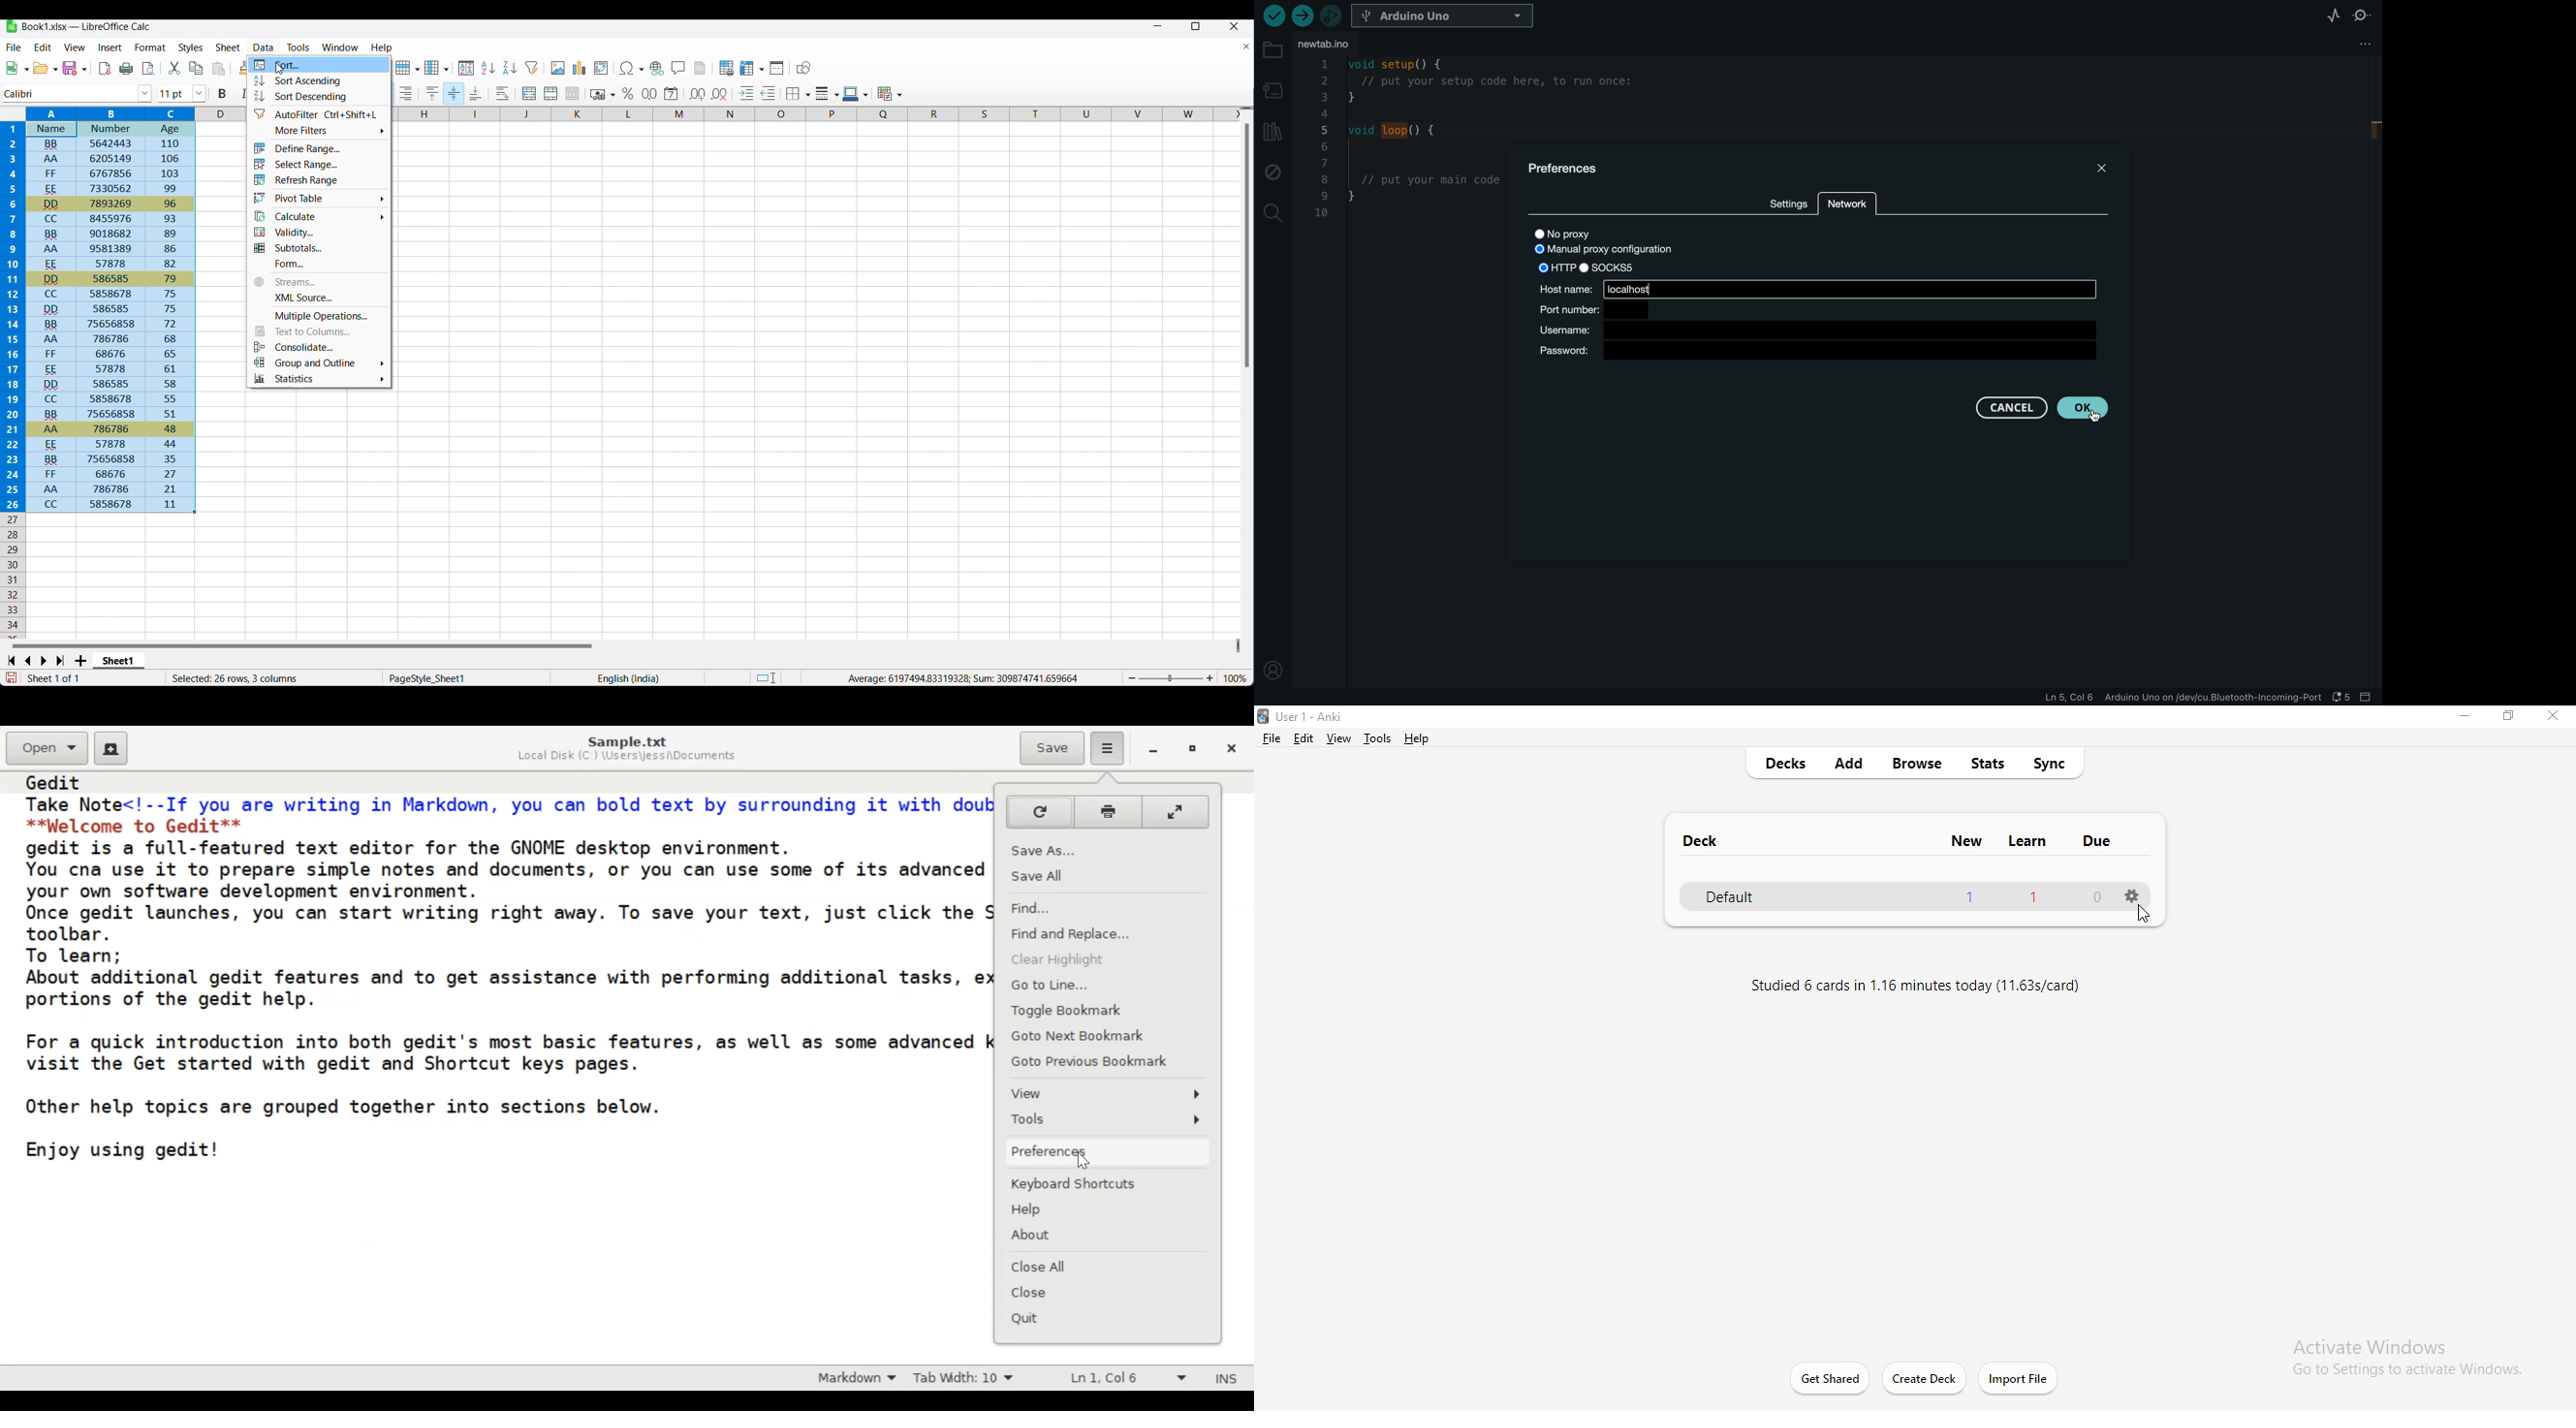 The image size is (2576, 1428). Describe the element at coordinates (320, 316) in the screenshot. I see `Multiple operations` at that location.